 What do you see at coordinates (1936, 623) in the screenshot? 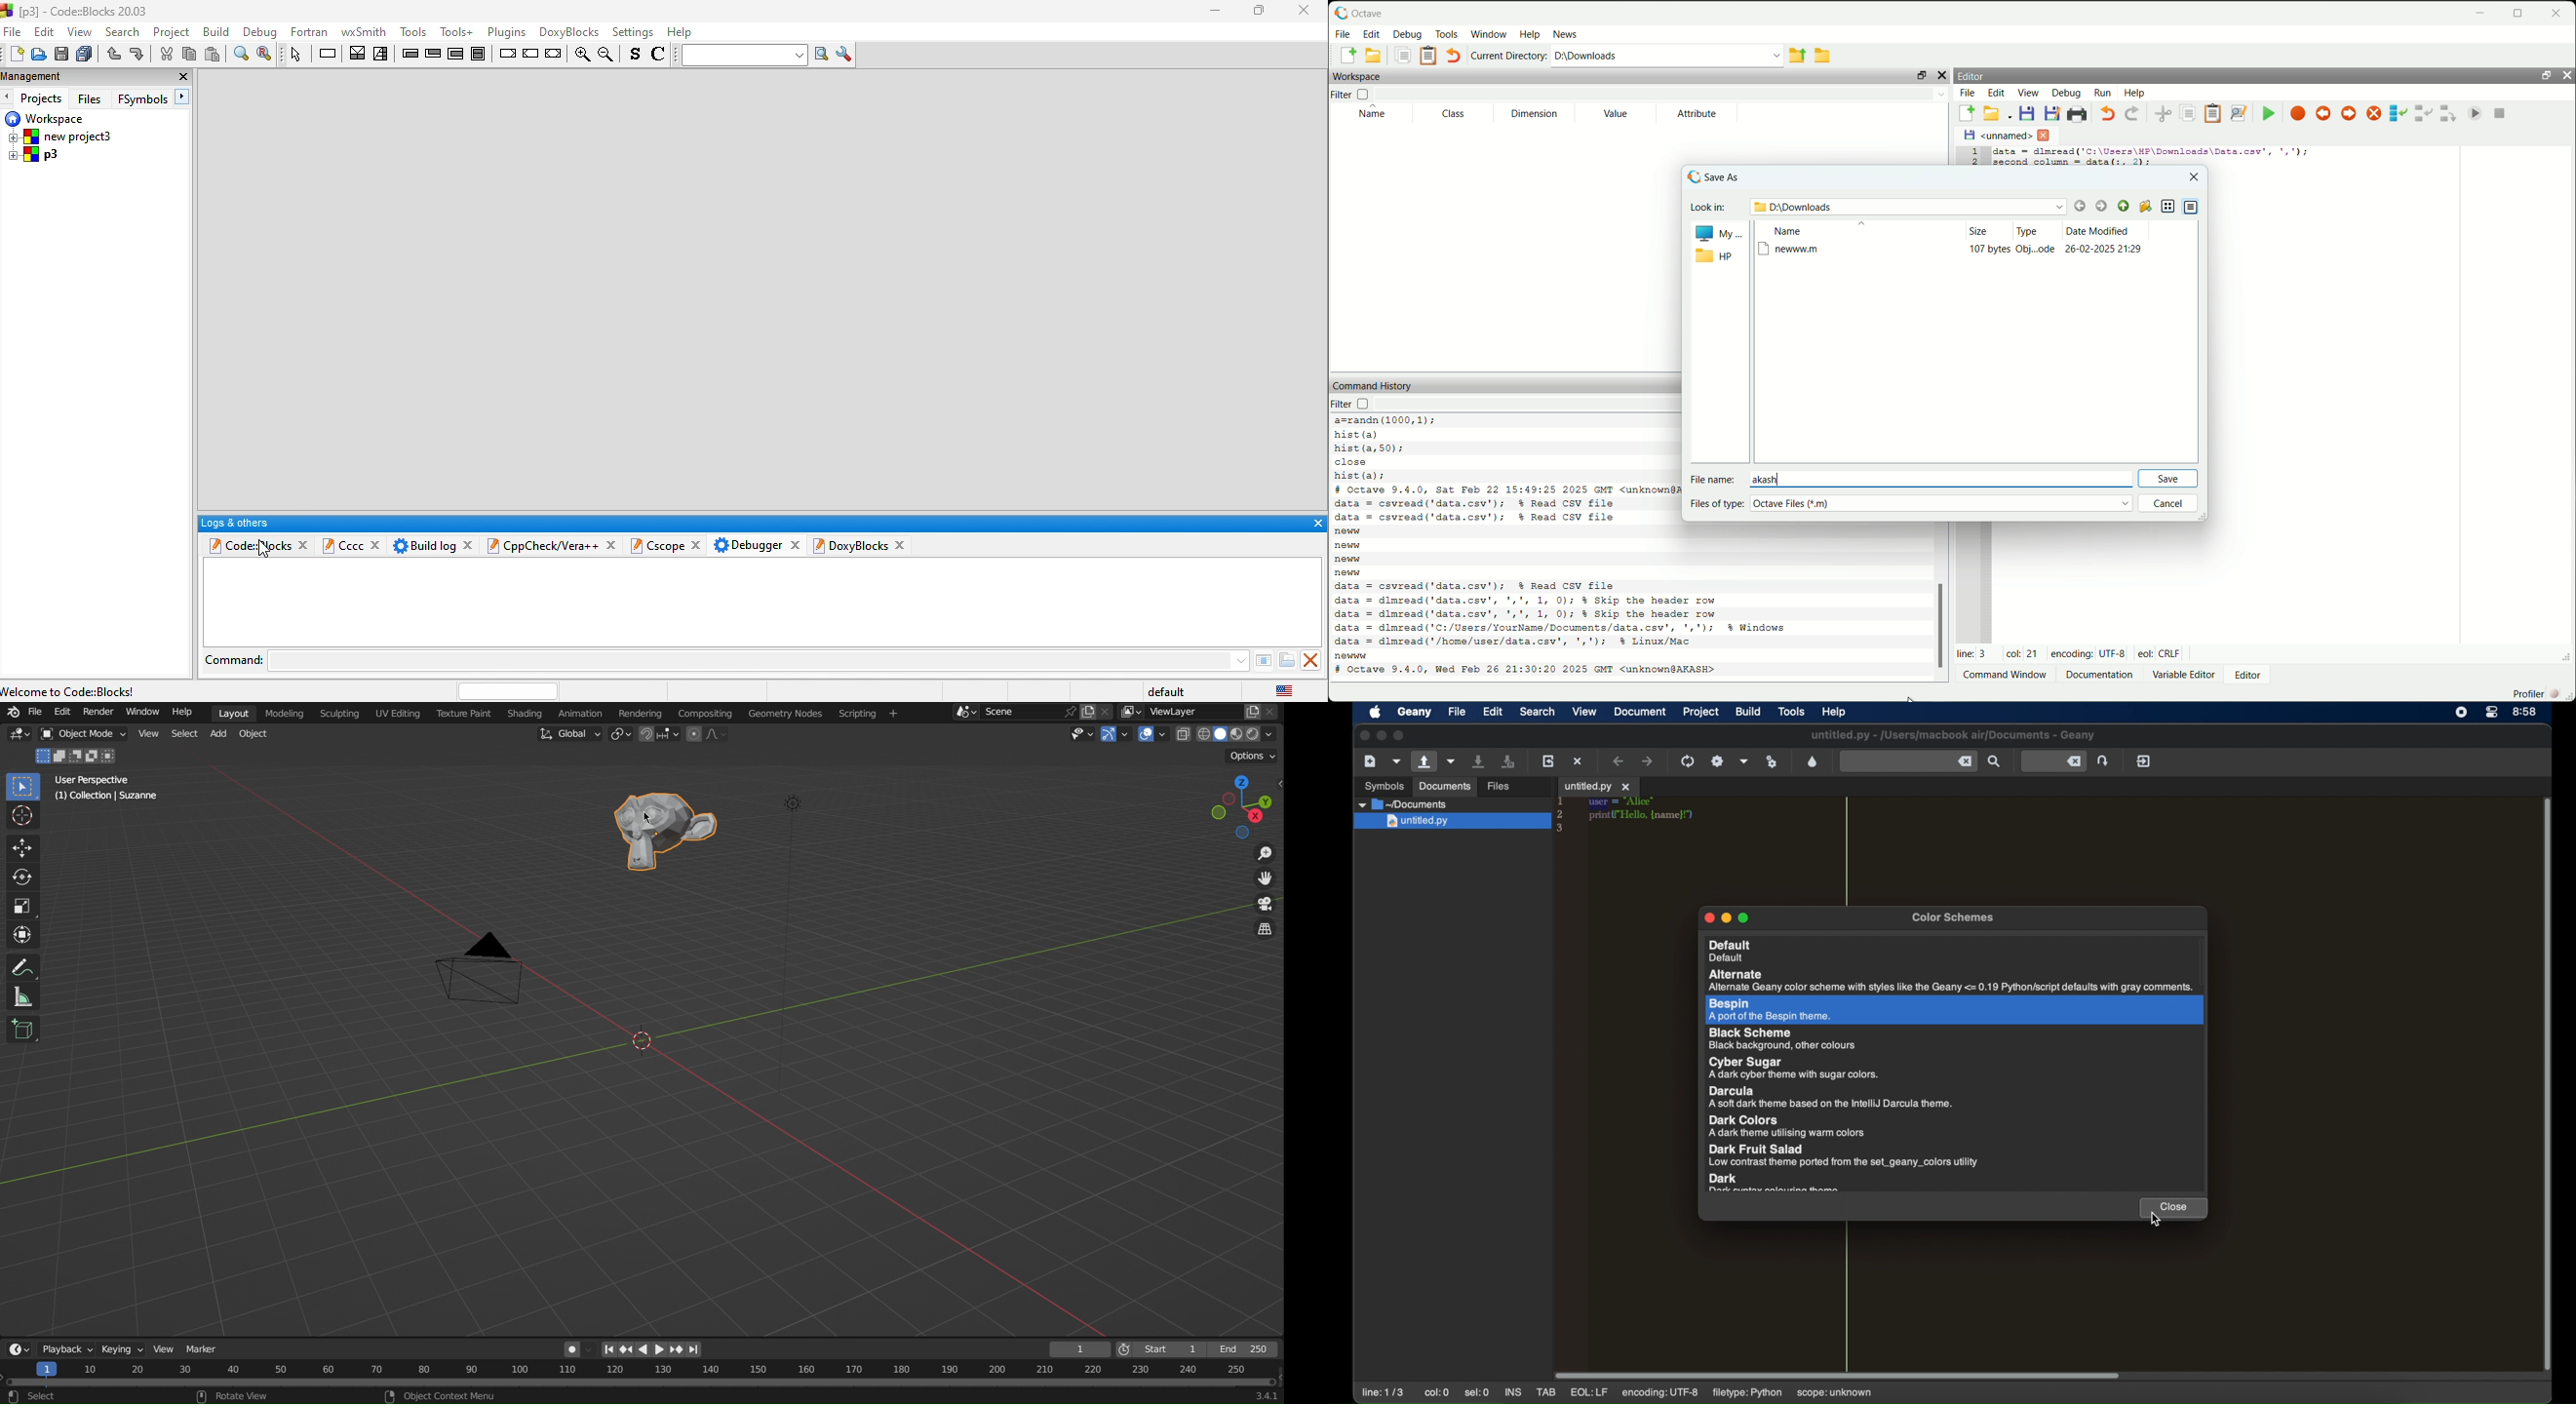
I see `scrollbar` at bounding box center [1936, 623].